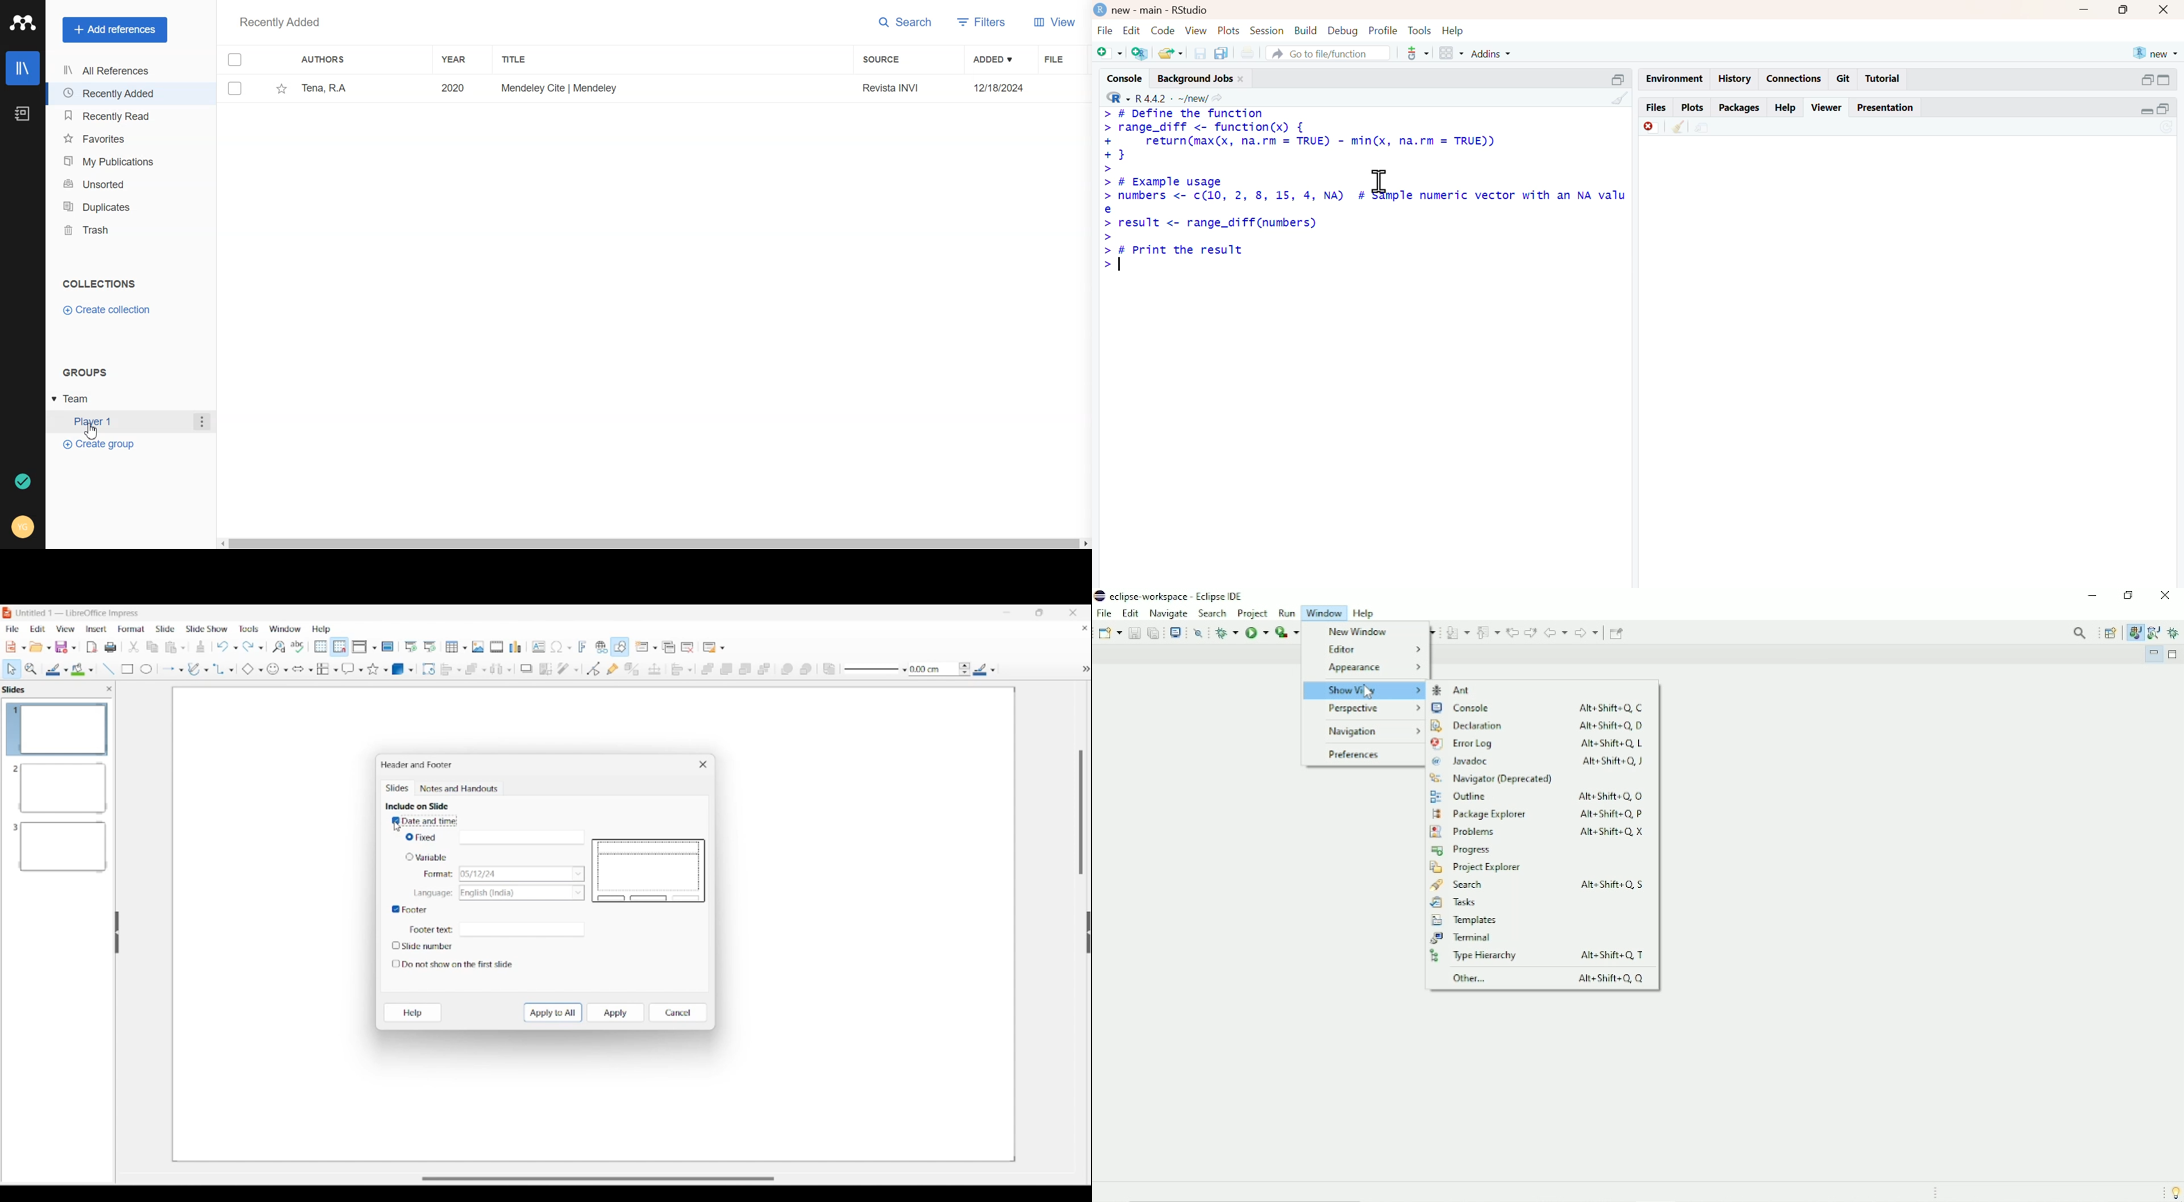  I want to click on Window title, so click(417, 765).